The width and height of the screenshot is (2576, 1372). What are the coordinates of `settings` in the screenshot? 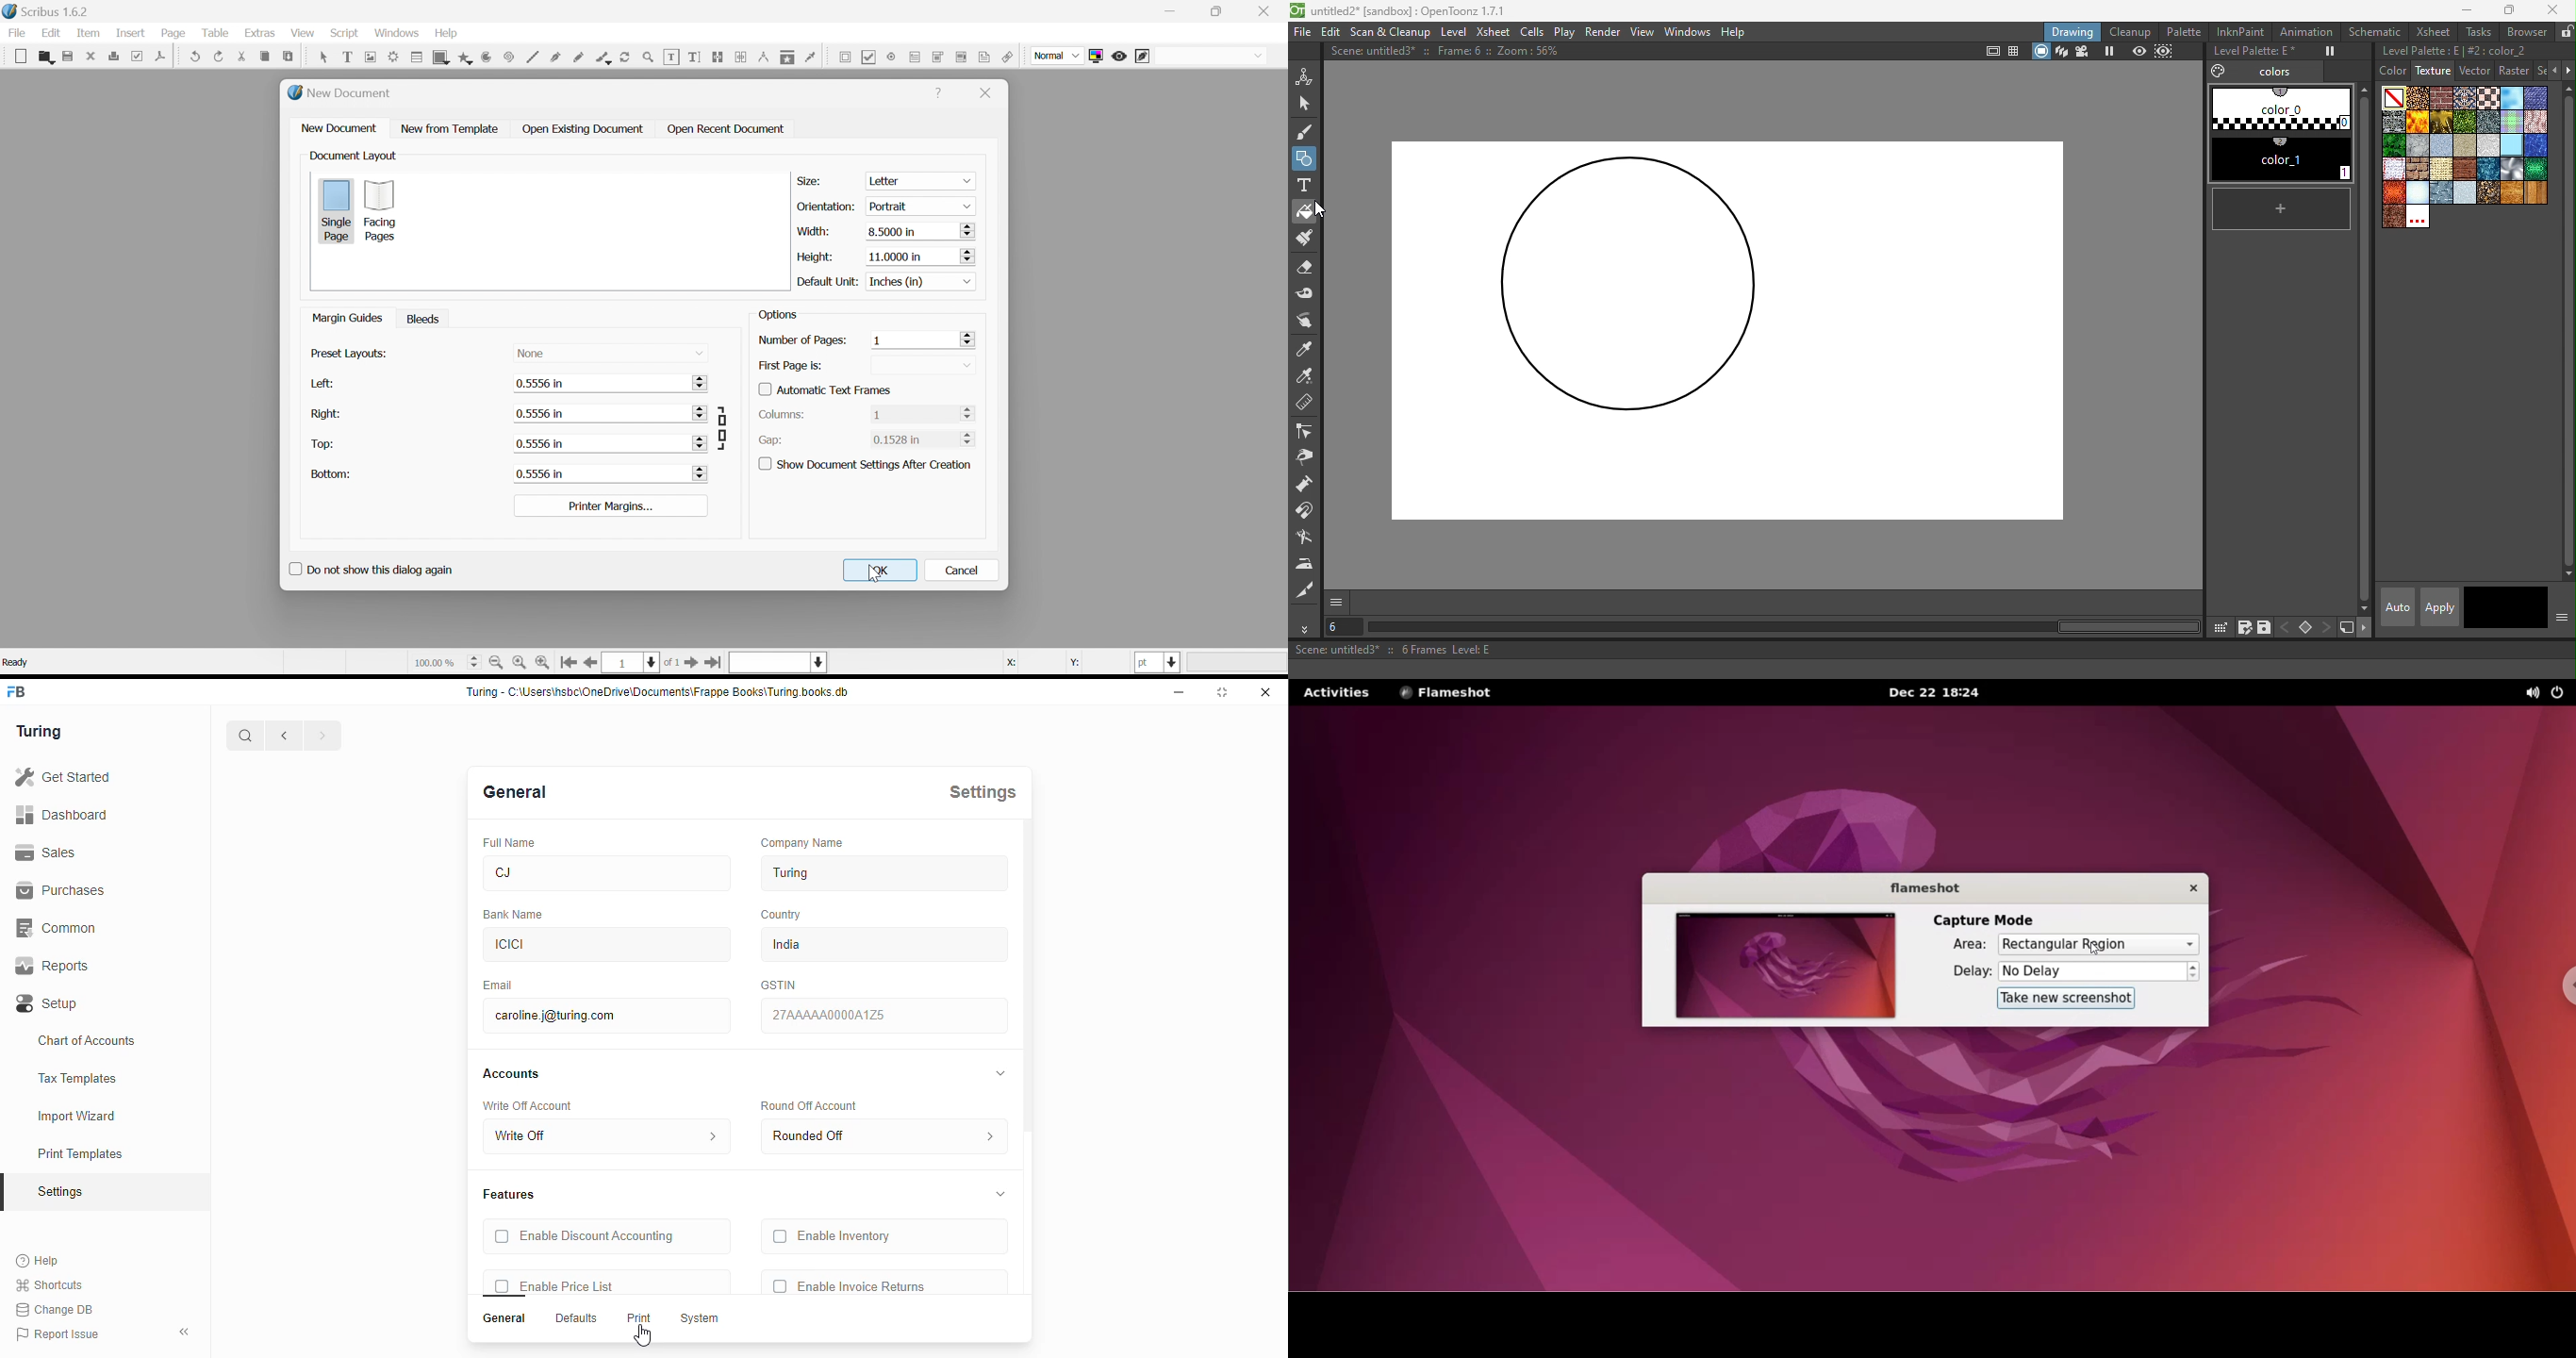 It's located at (983, 792).